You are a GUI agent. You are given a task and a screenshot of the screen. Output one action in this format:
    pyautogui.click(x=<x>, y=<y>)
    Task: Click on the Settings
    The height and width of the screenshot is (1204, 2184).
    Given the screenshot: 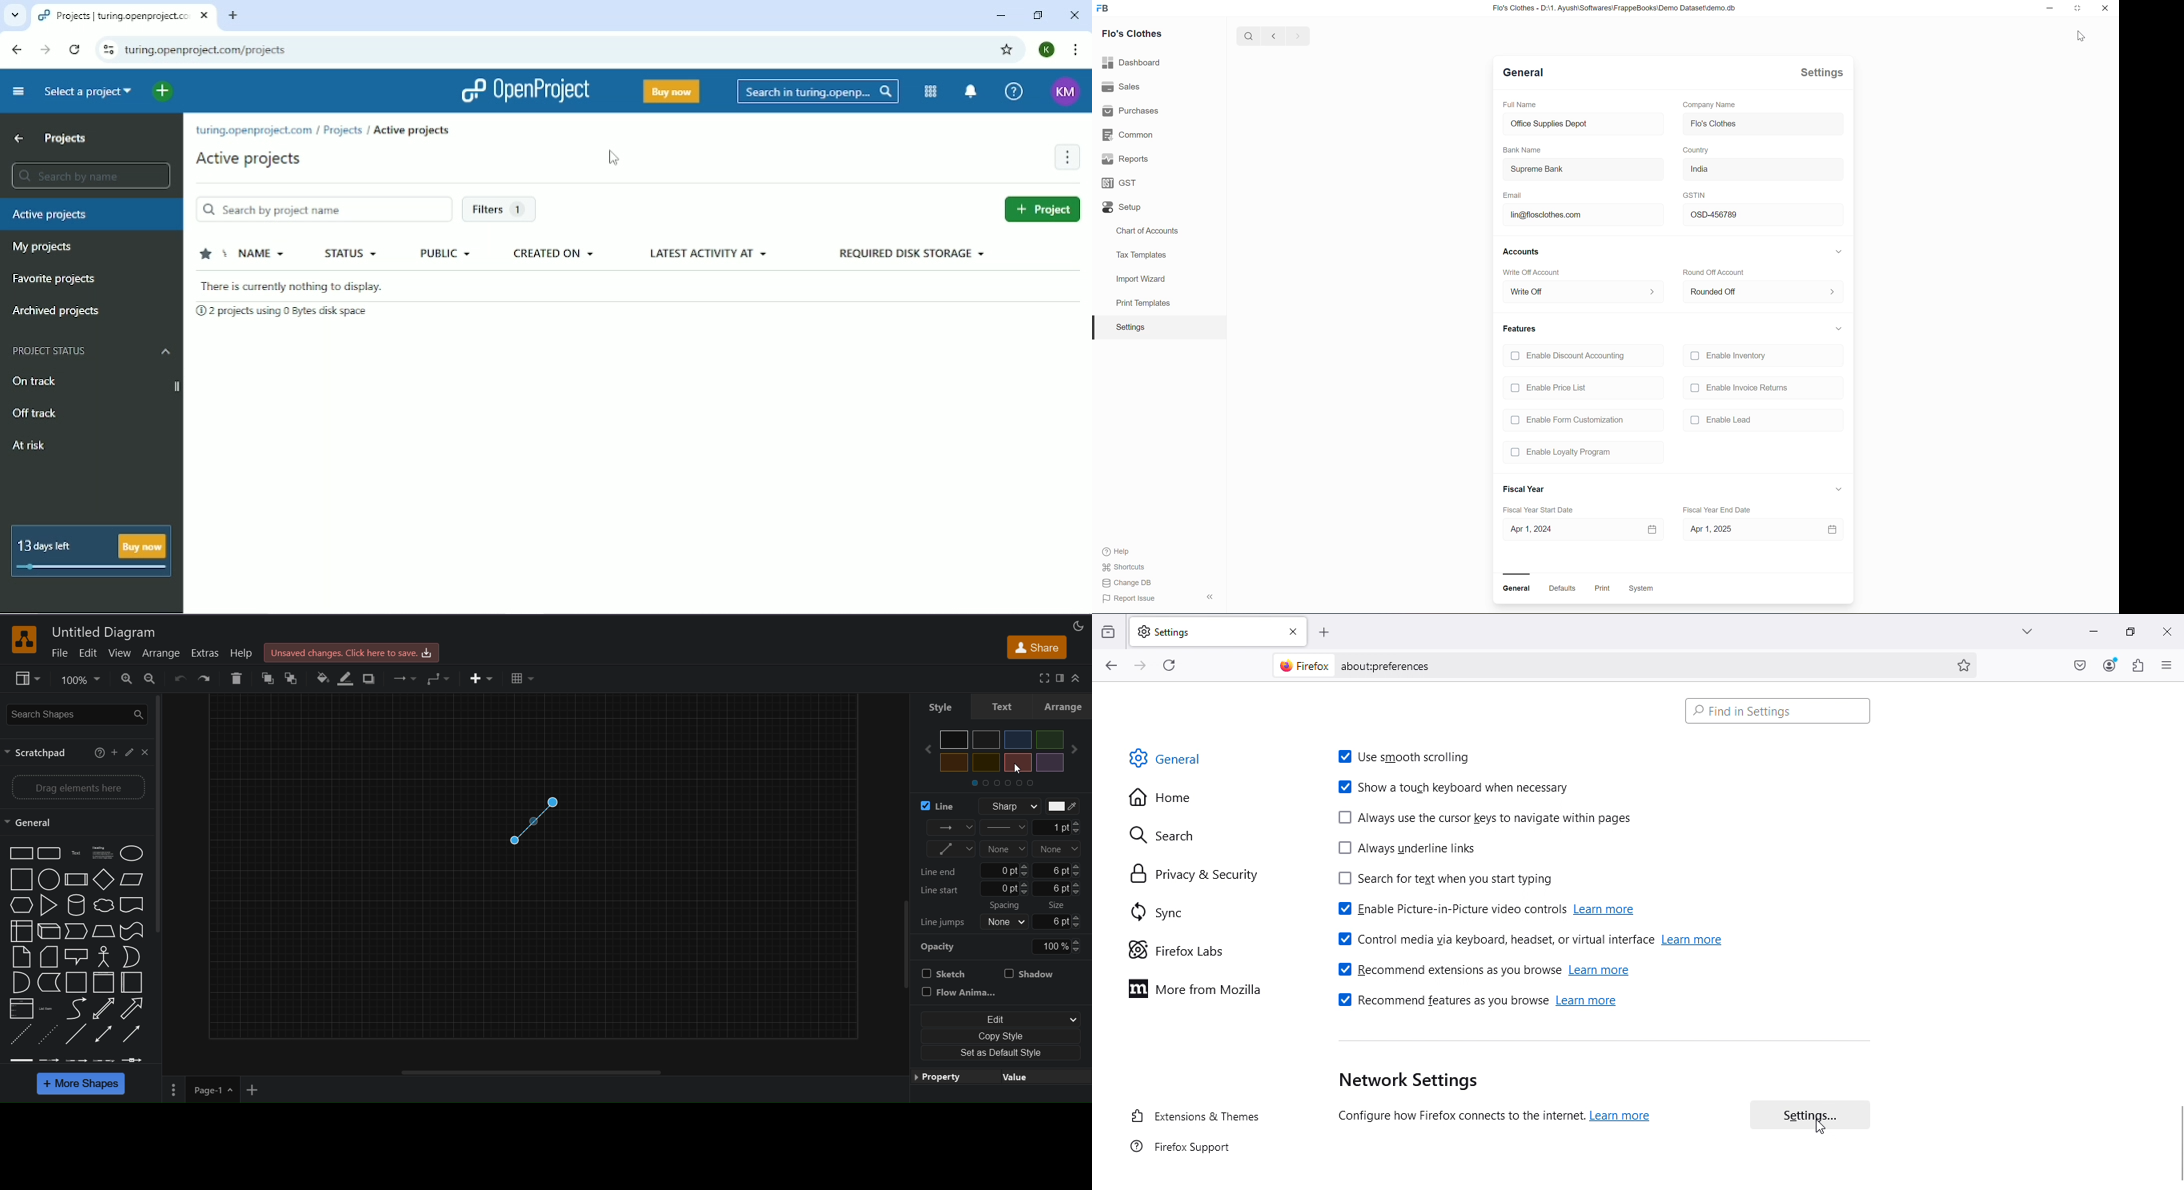 What is the action you would take?
    pyautogui.click(x=1822, y=73)
    